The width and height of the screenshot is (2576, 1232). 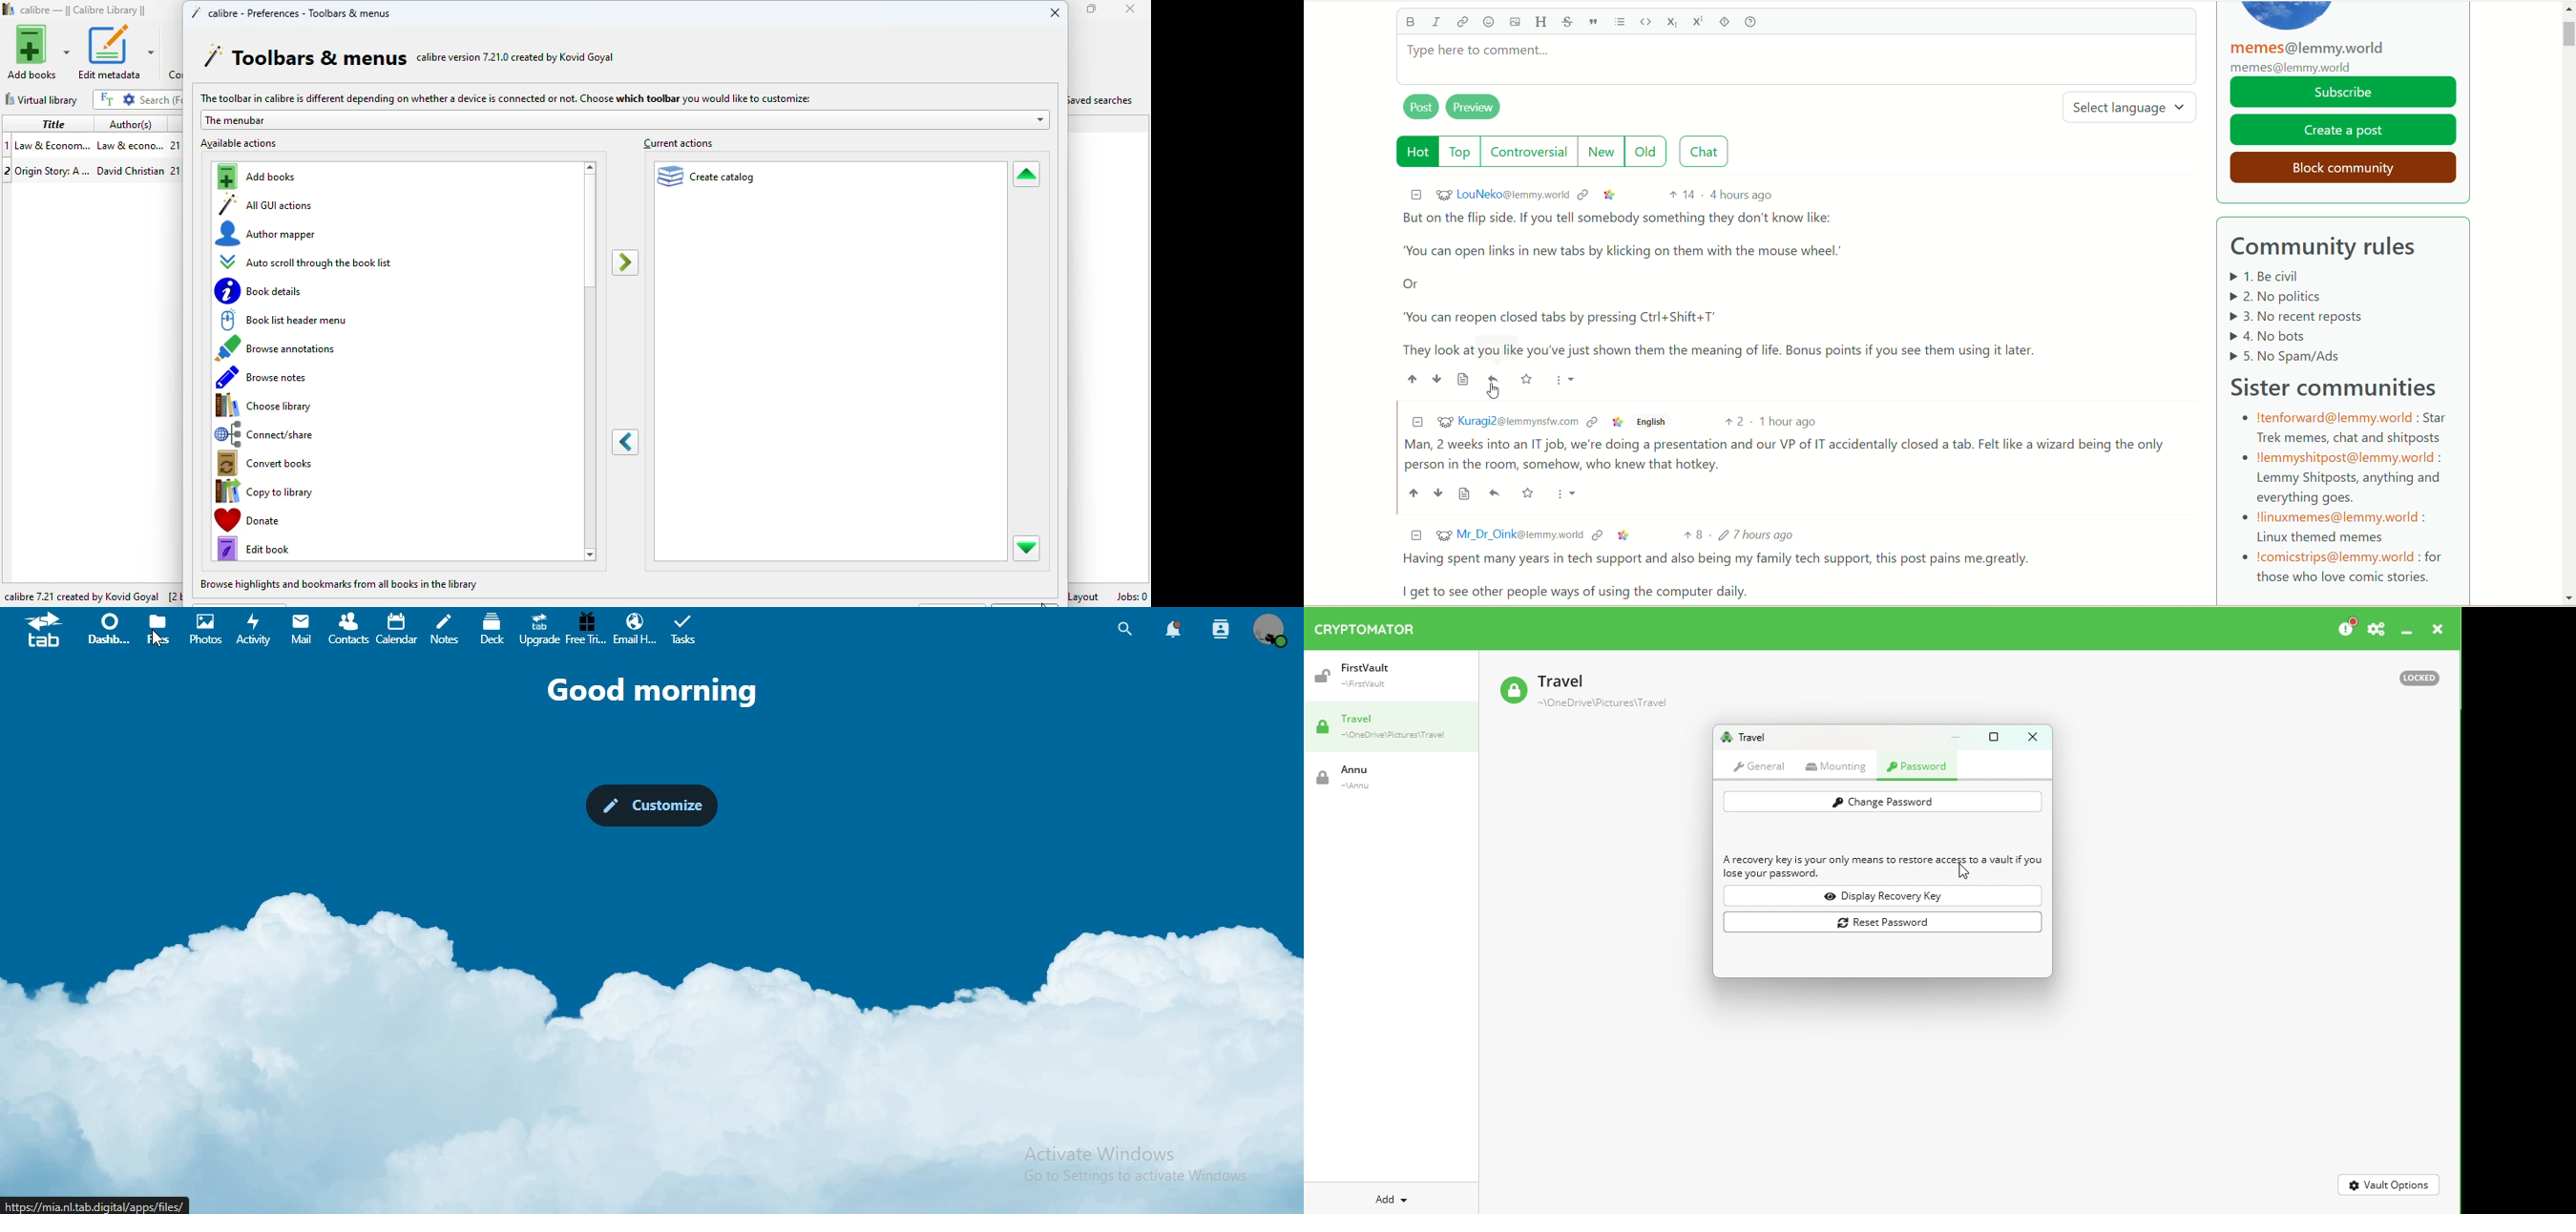 I want to click on list, so click(x=1622, y=23).